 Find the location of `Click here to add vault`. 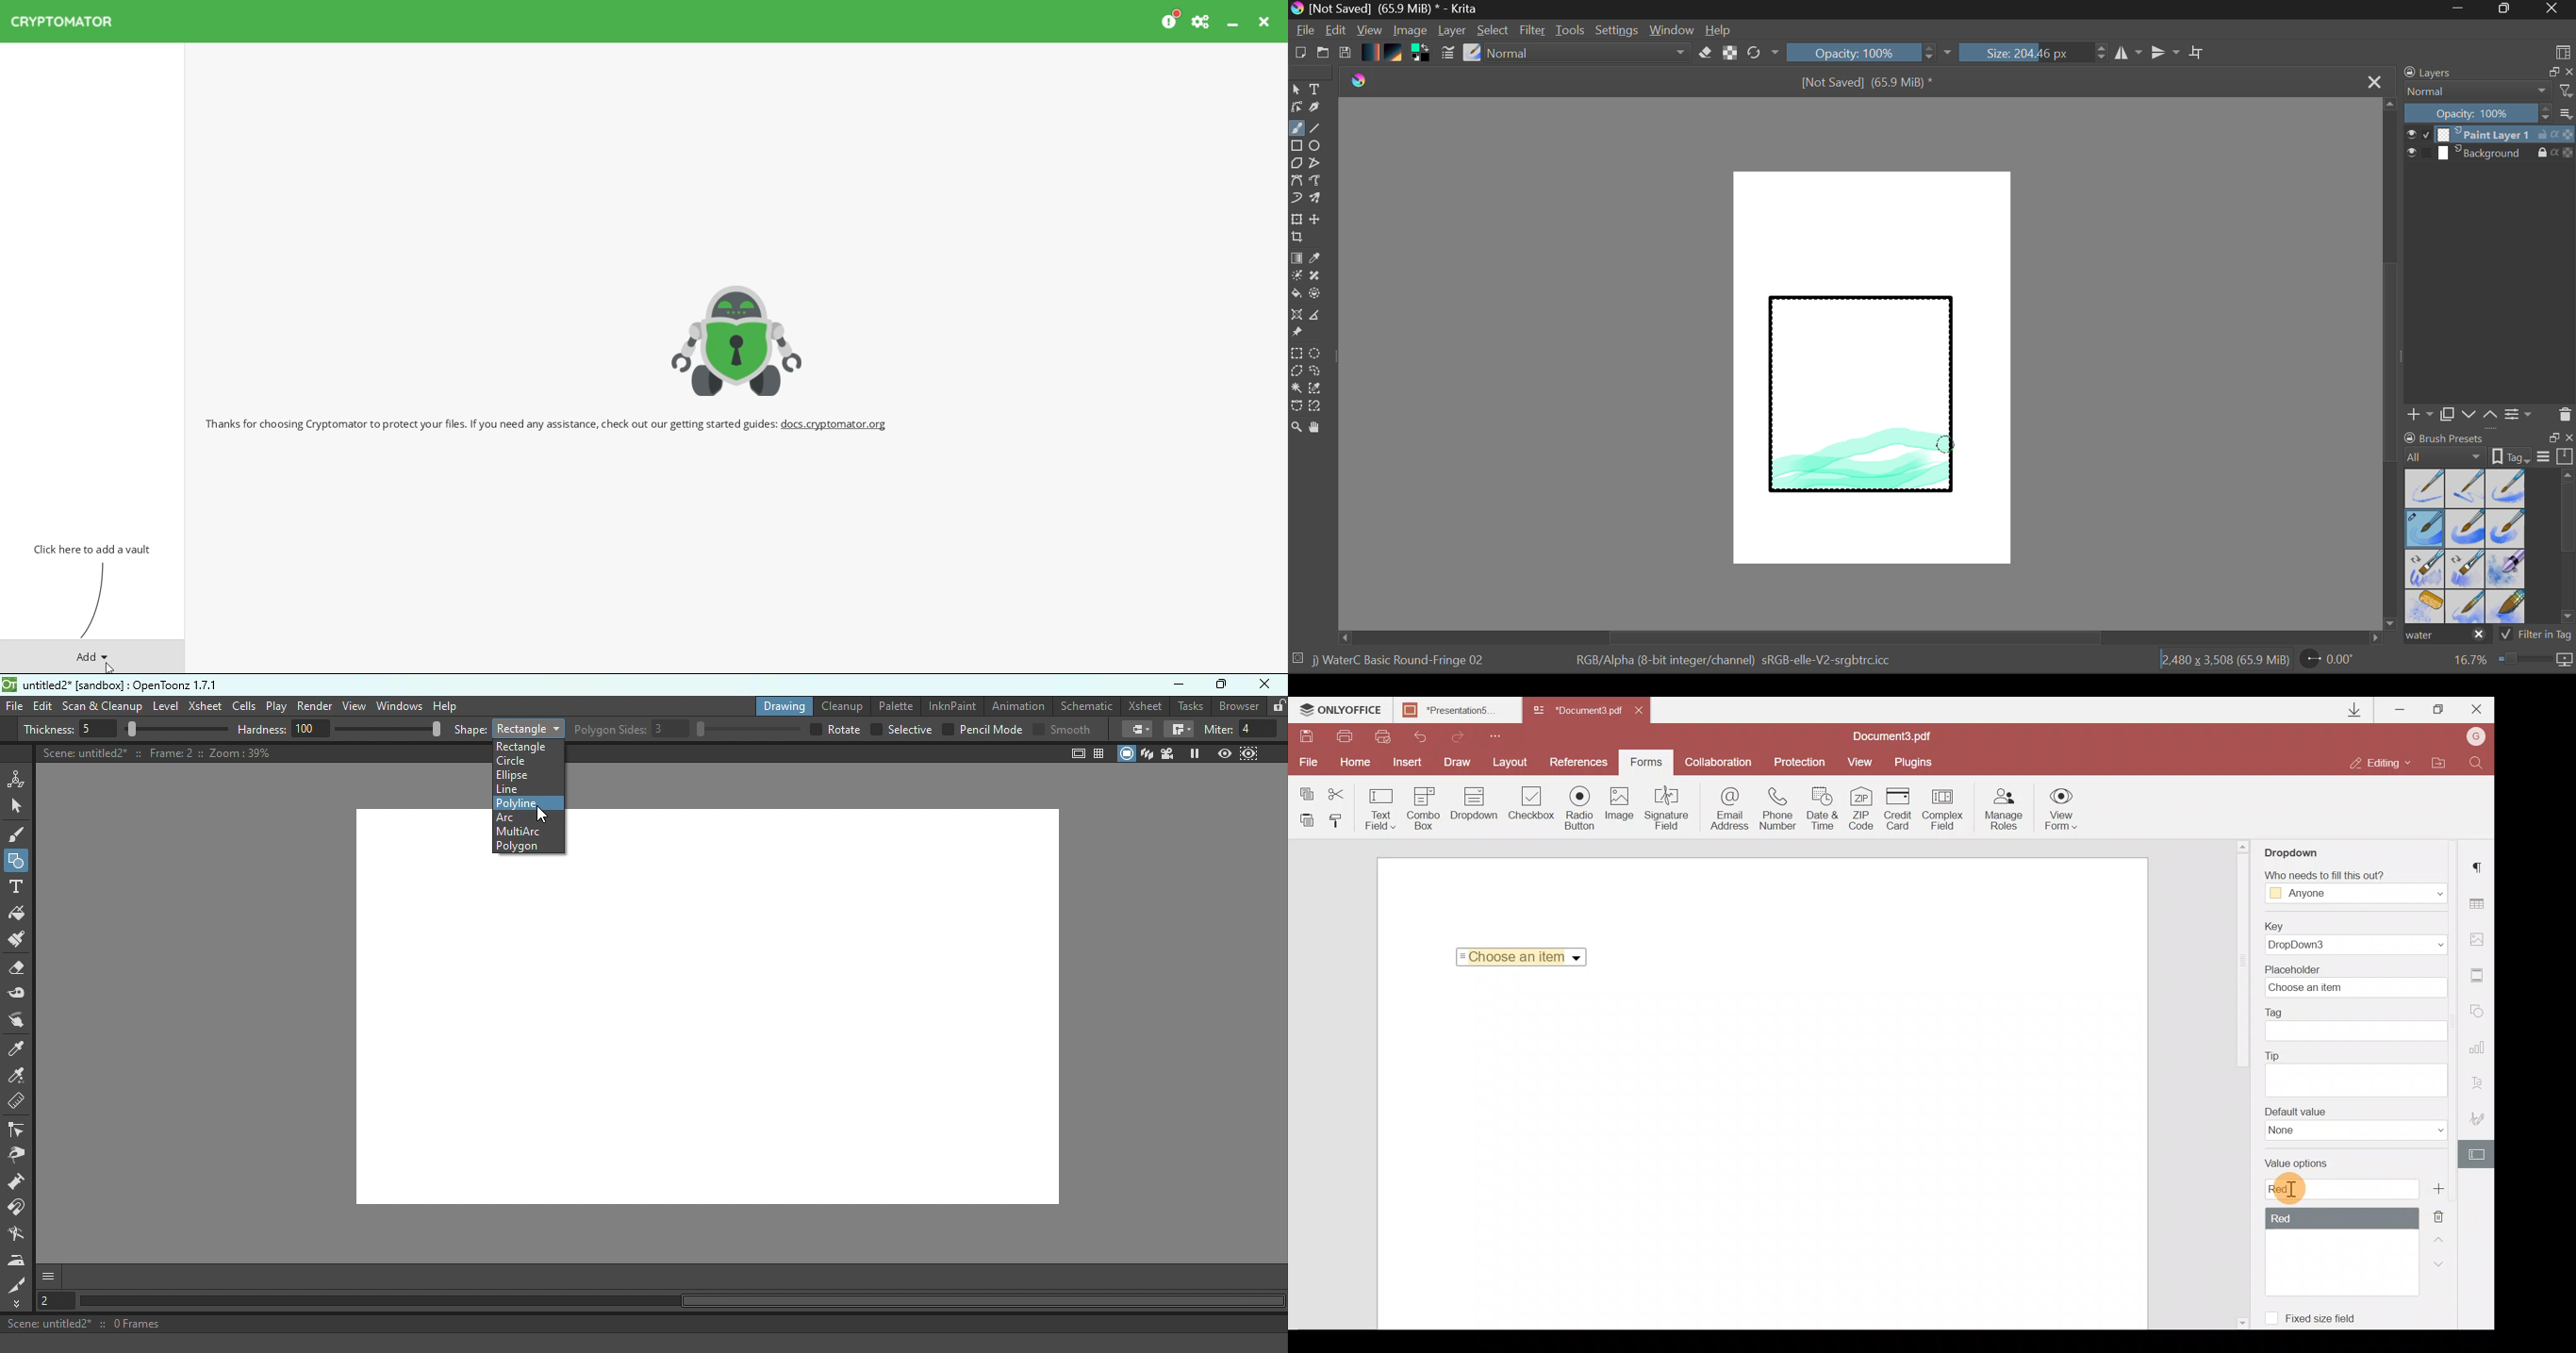

Click here to add vault is located at coordinates (89, 548).